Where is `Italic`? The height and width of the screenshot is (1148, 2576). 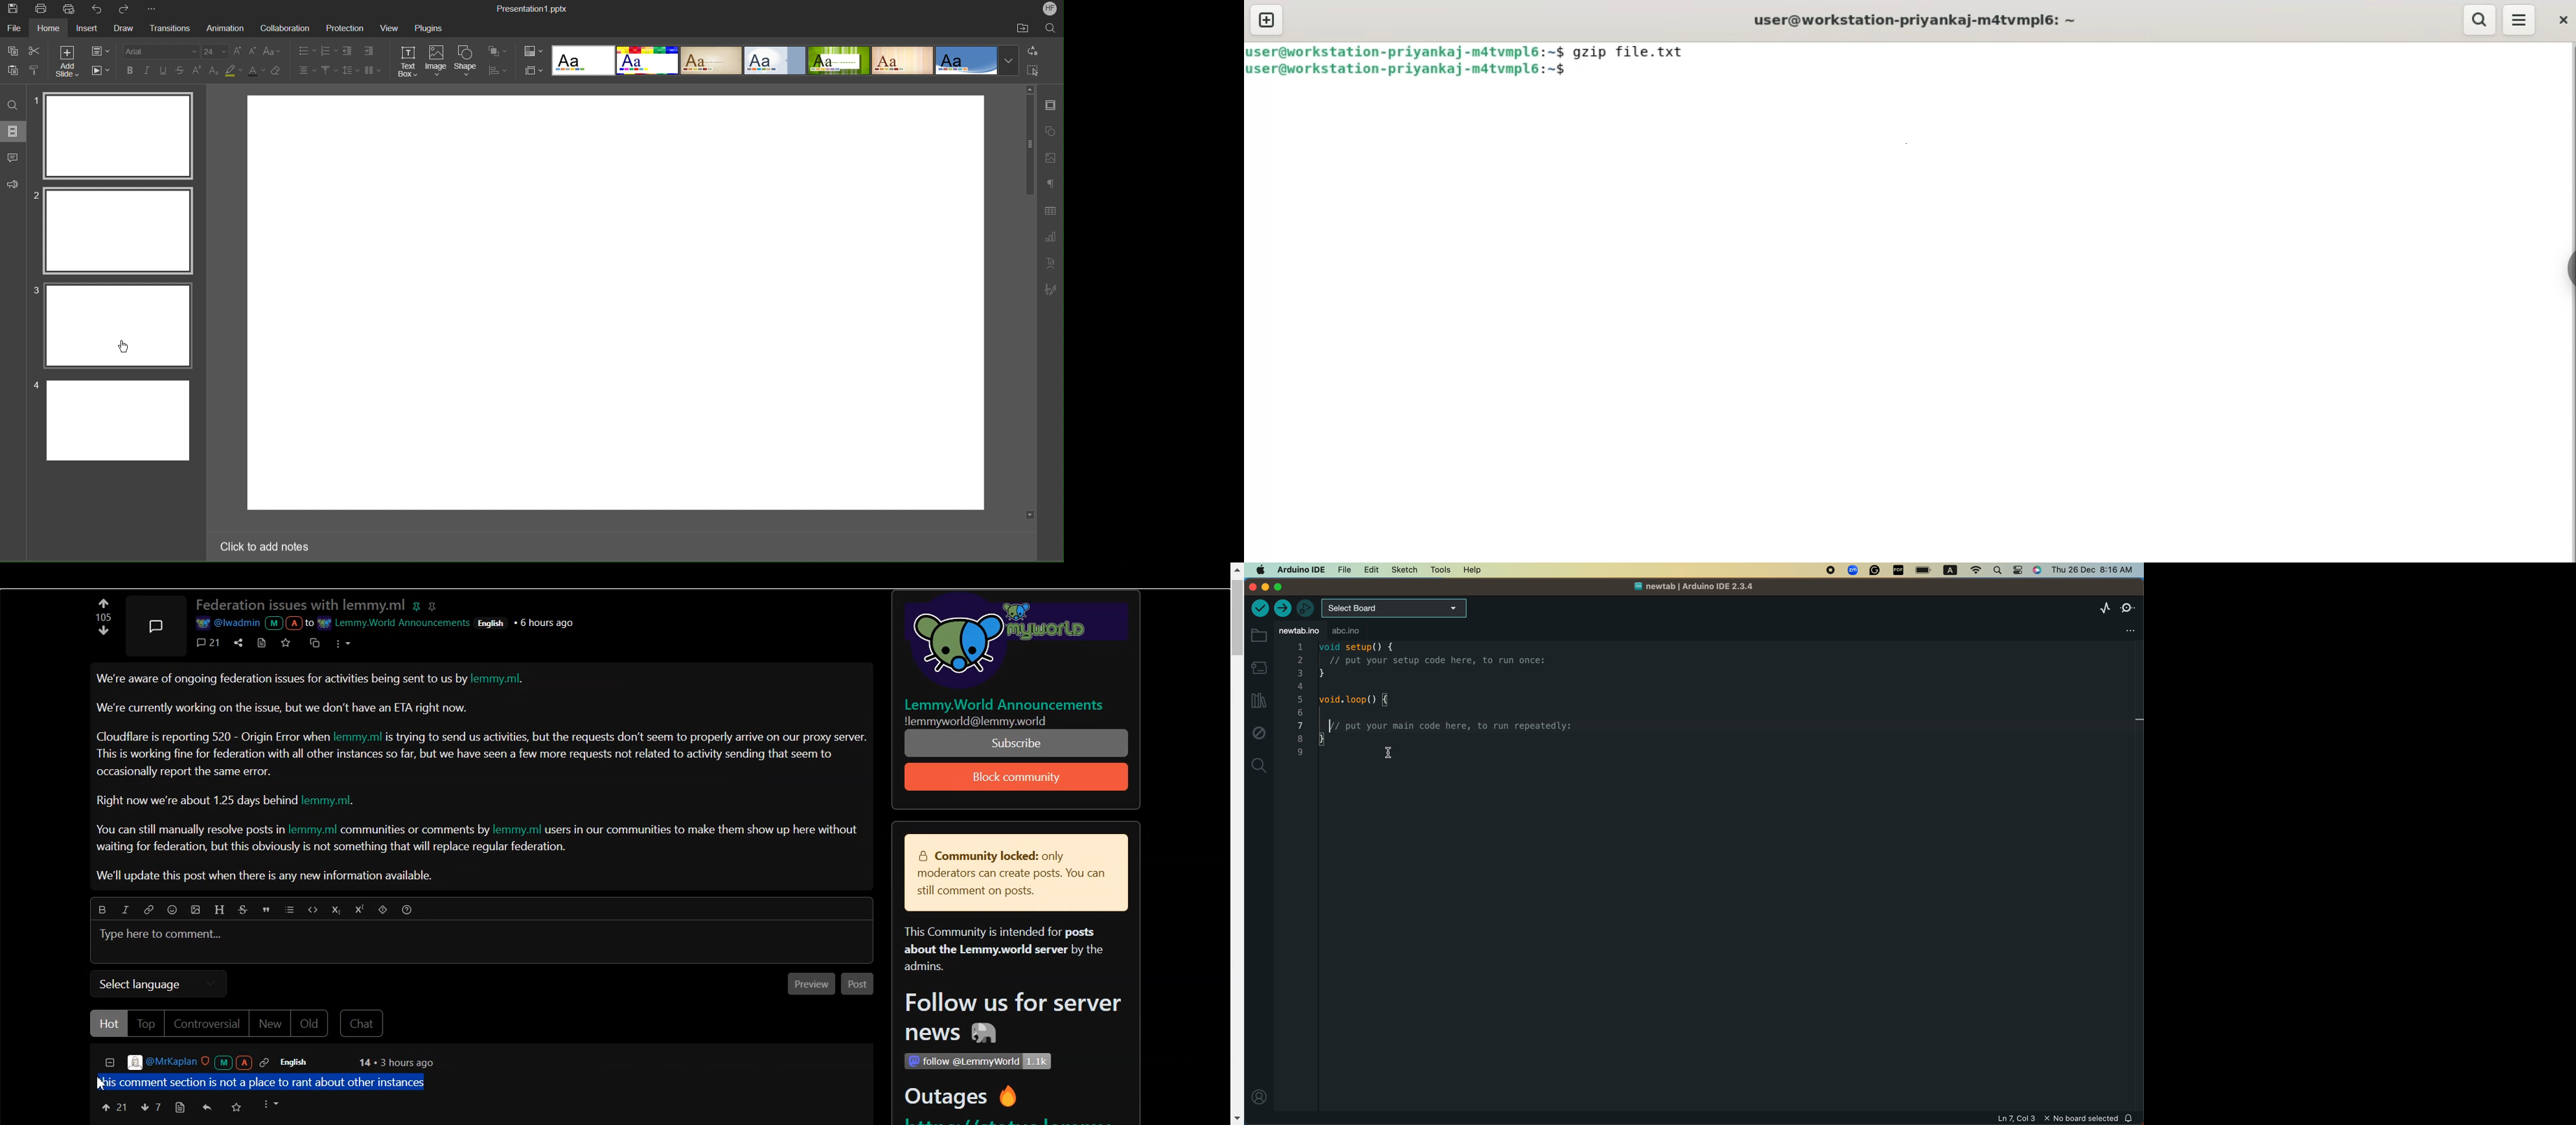
Italic is located at coordinates (124, 909).